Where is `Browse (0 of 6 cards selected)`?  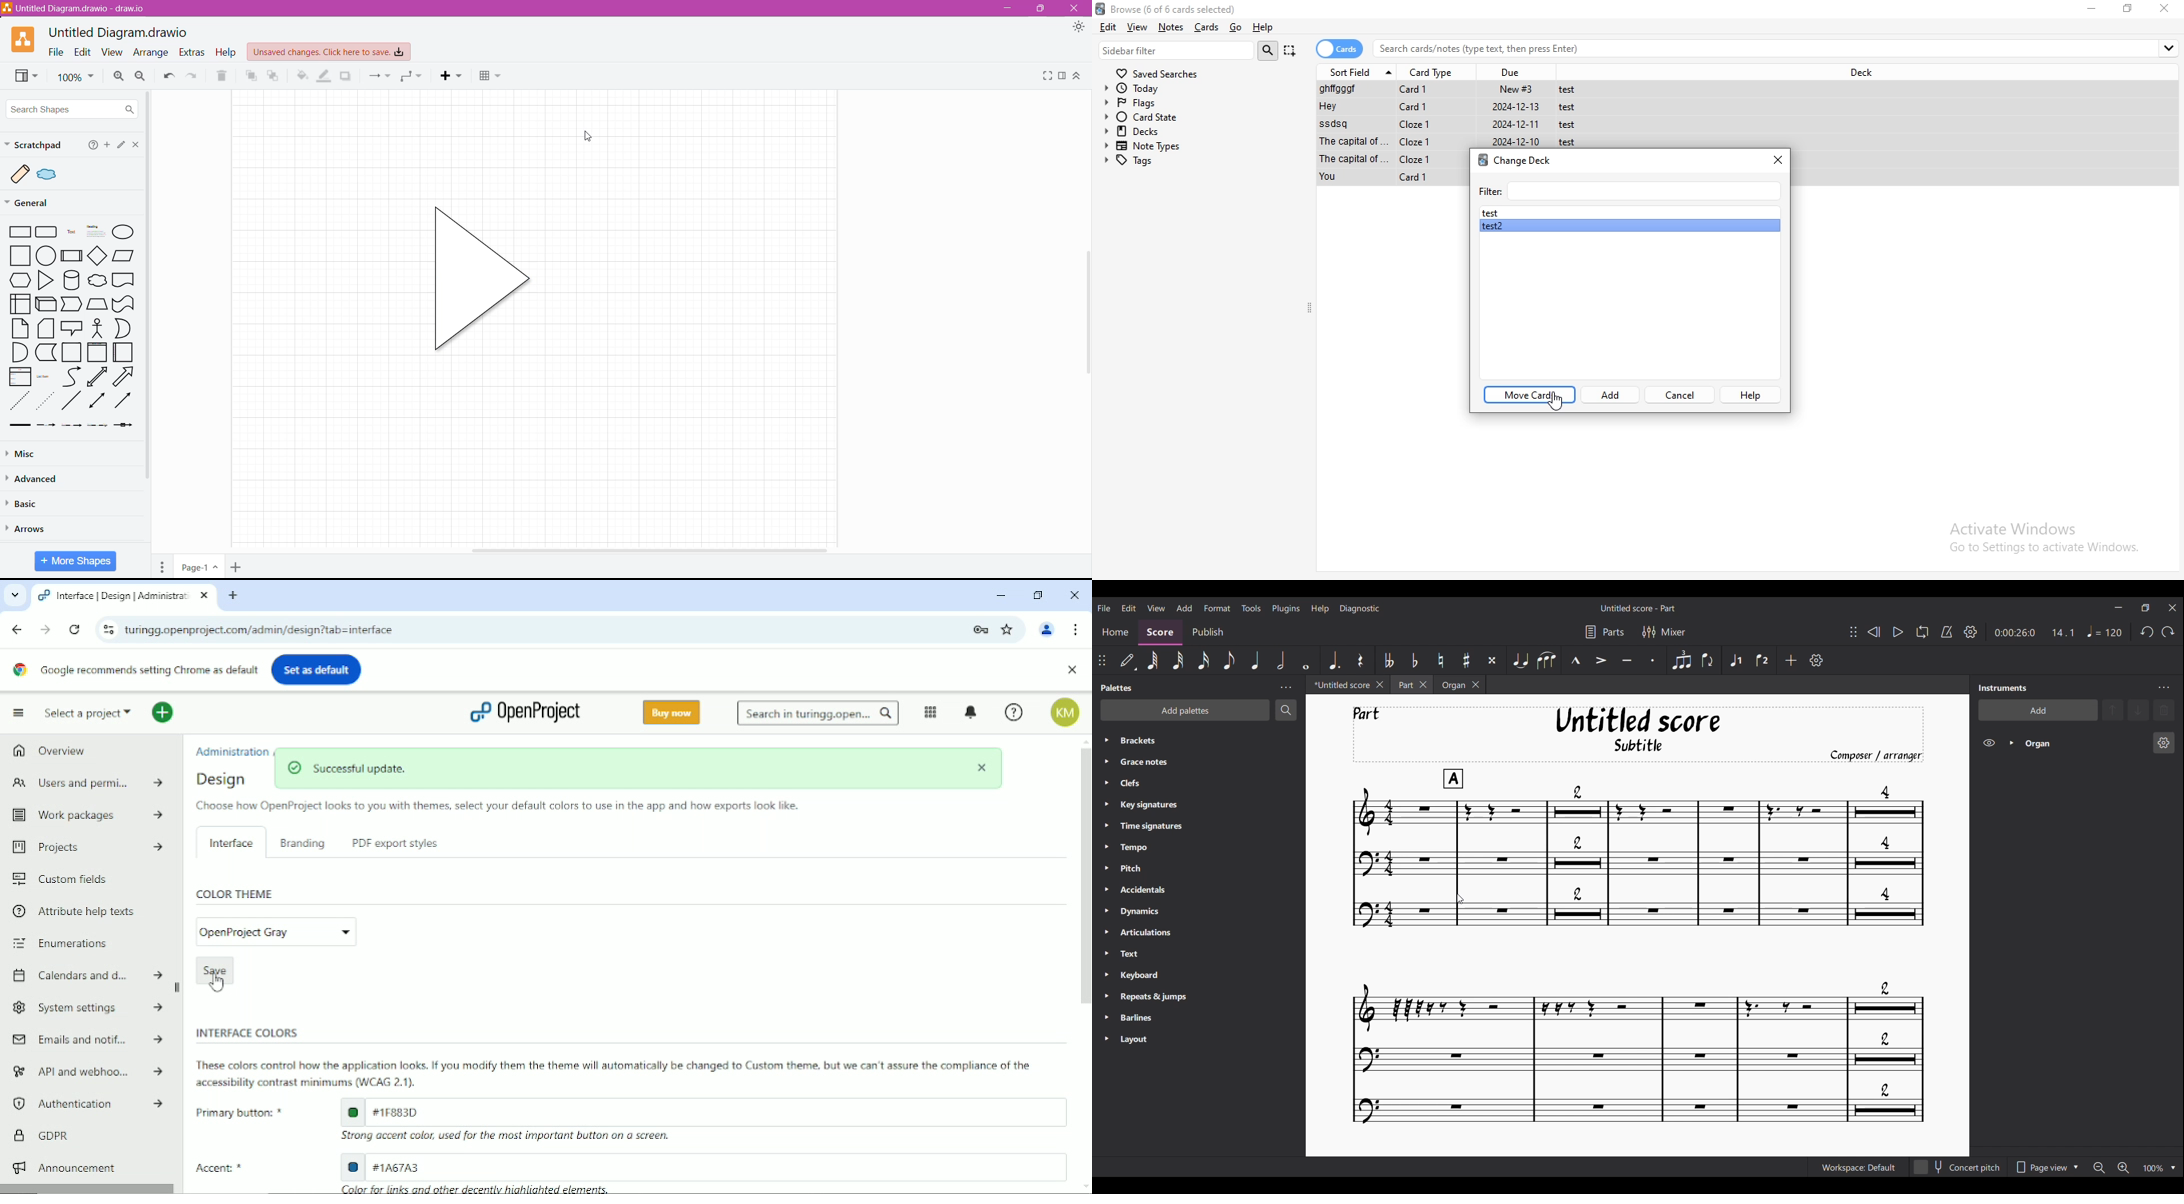 Browse (0 of 6 cards selected) is located at coordinates (1181, 8).